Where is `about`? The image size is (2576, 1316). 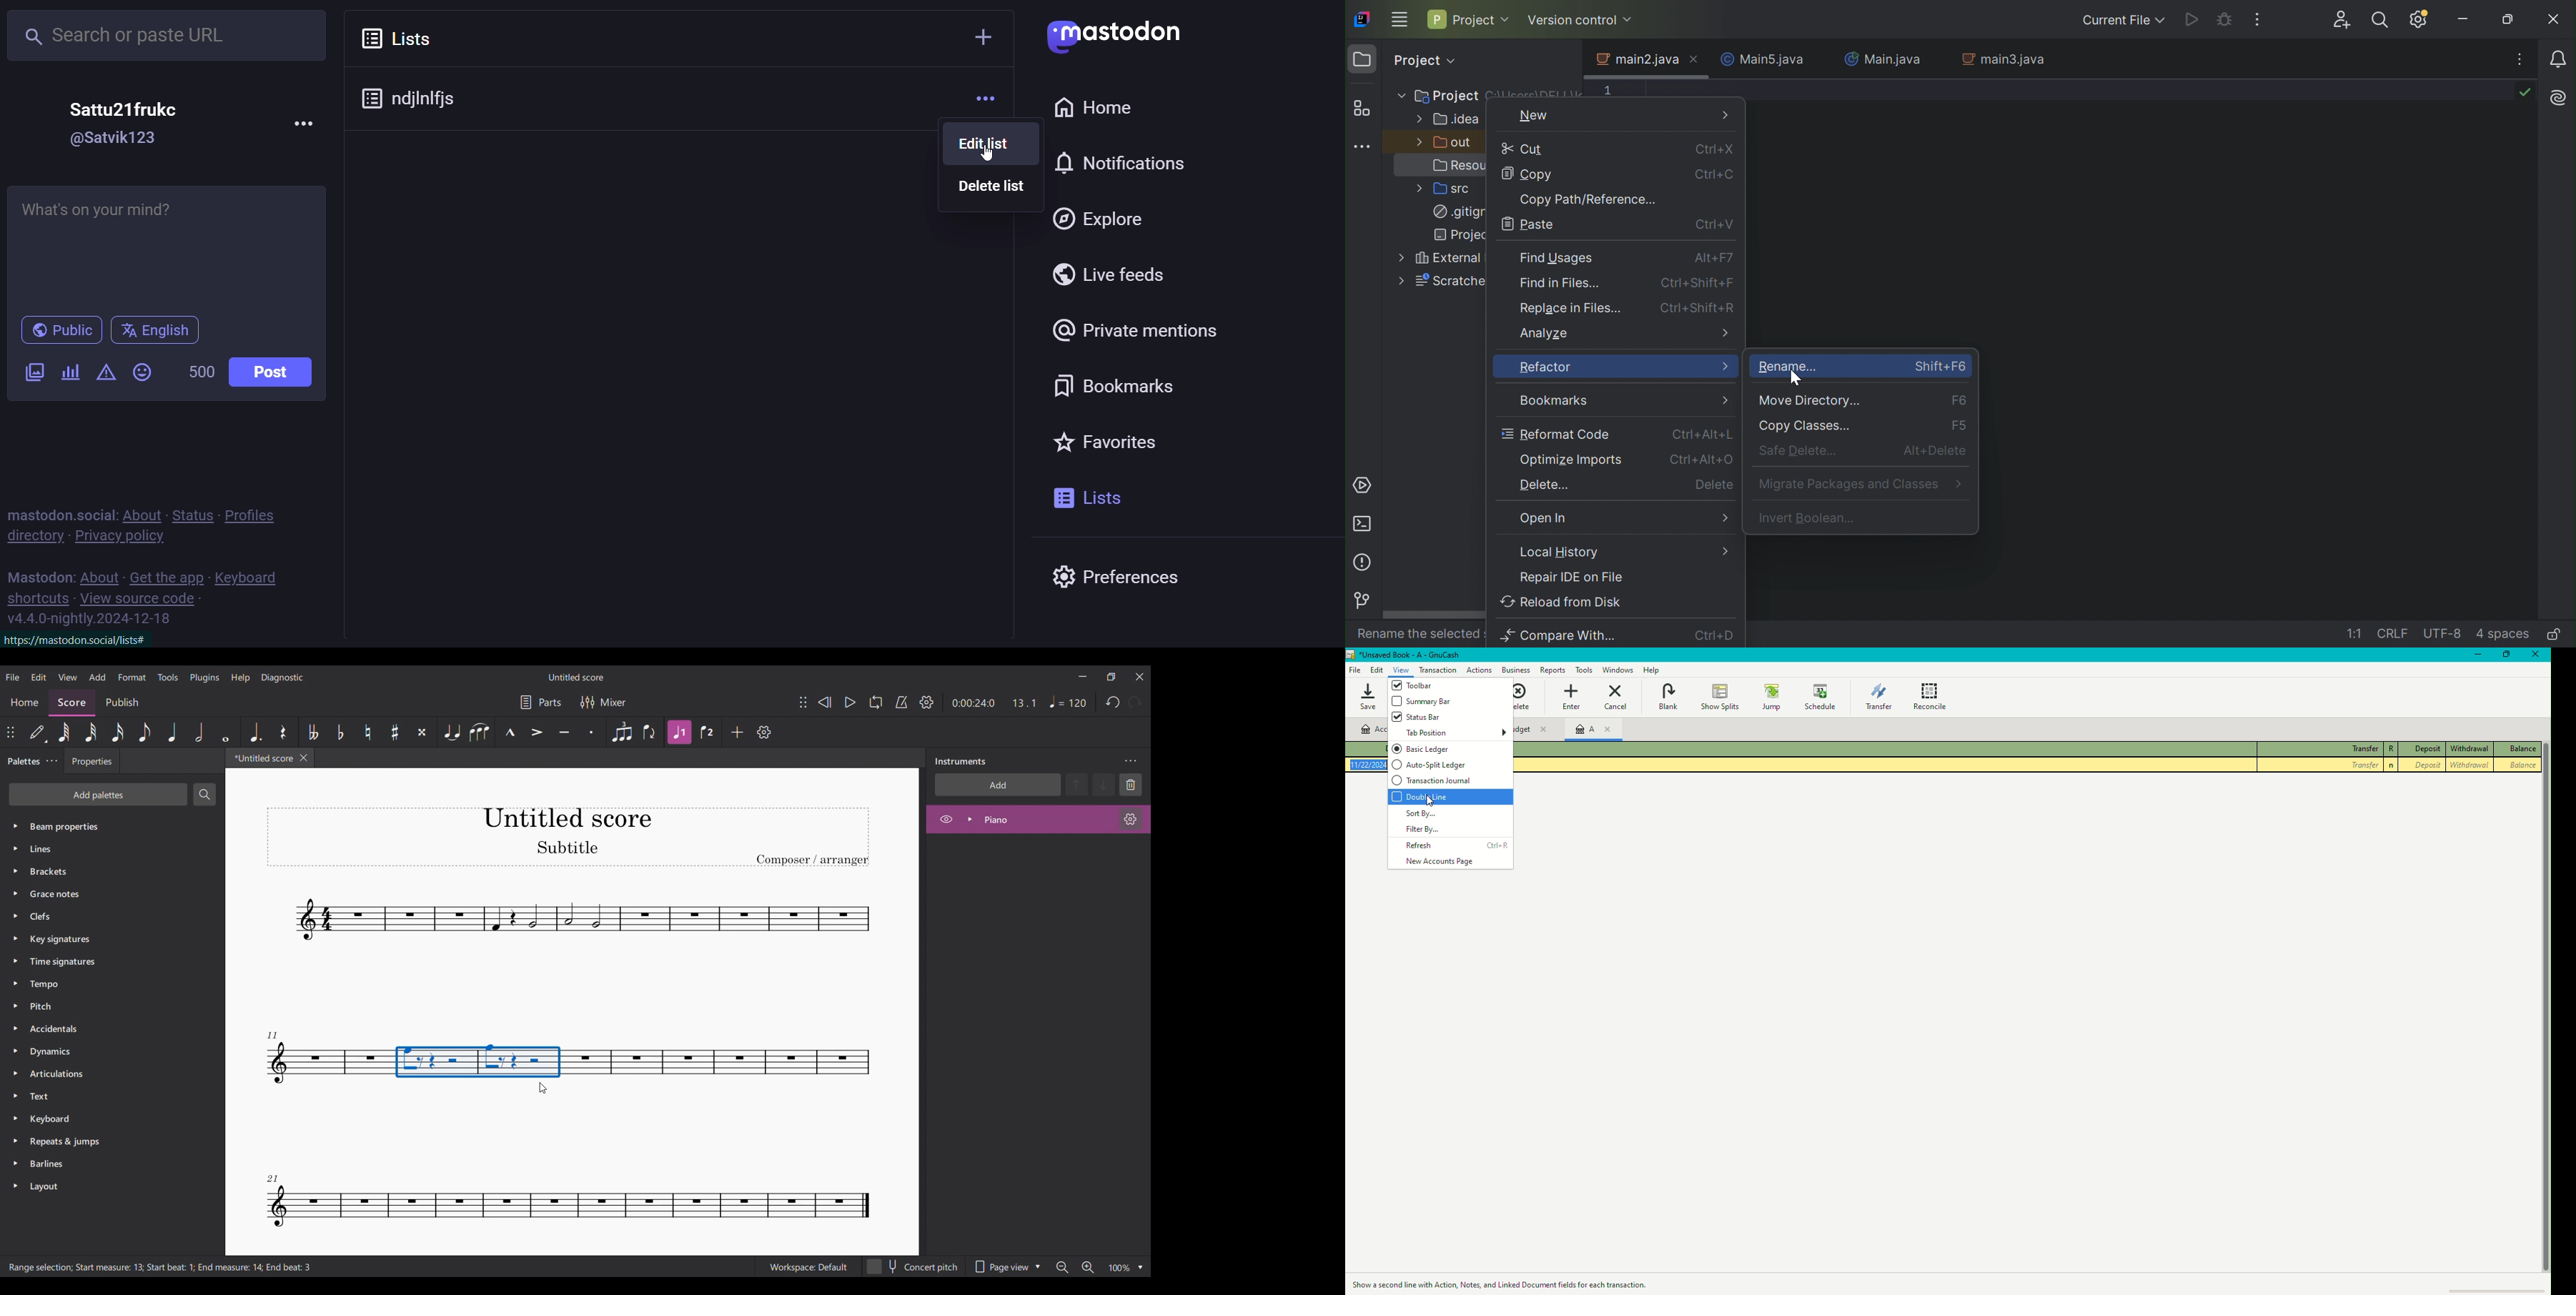 about is located at coordinates (142, 513).